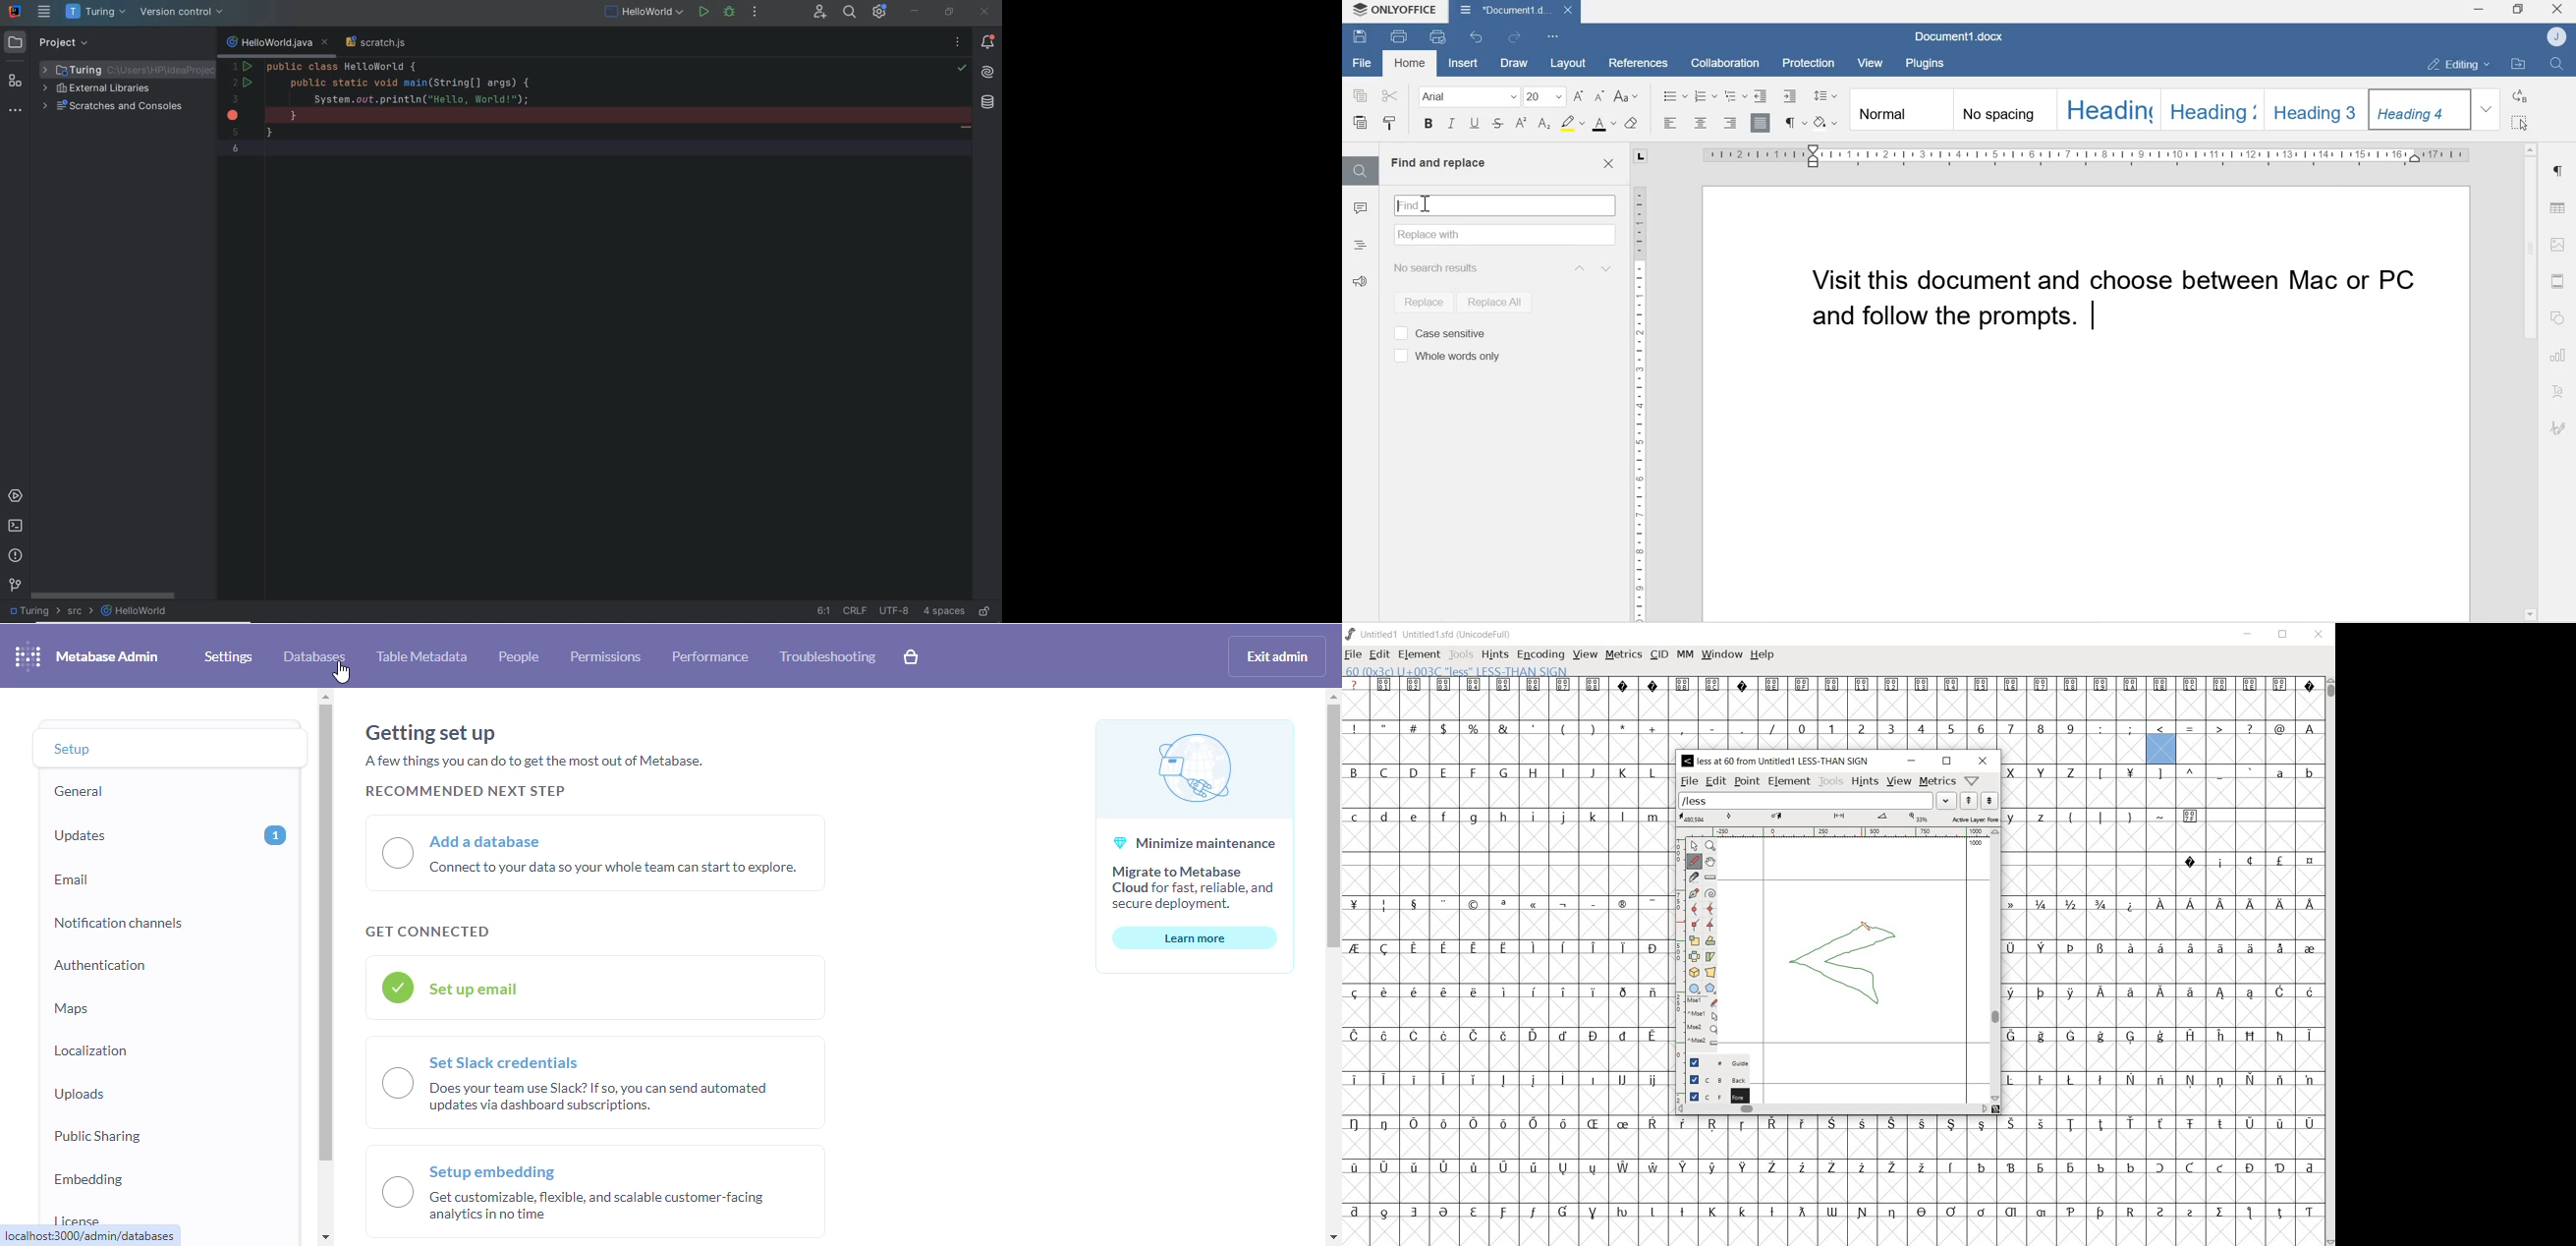  What do you see at coordinates (1817, 800) in the screenshot?
I see `load word list` at bounding box center [1817, 800].